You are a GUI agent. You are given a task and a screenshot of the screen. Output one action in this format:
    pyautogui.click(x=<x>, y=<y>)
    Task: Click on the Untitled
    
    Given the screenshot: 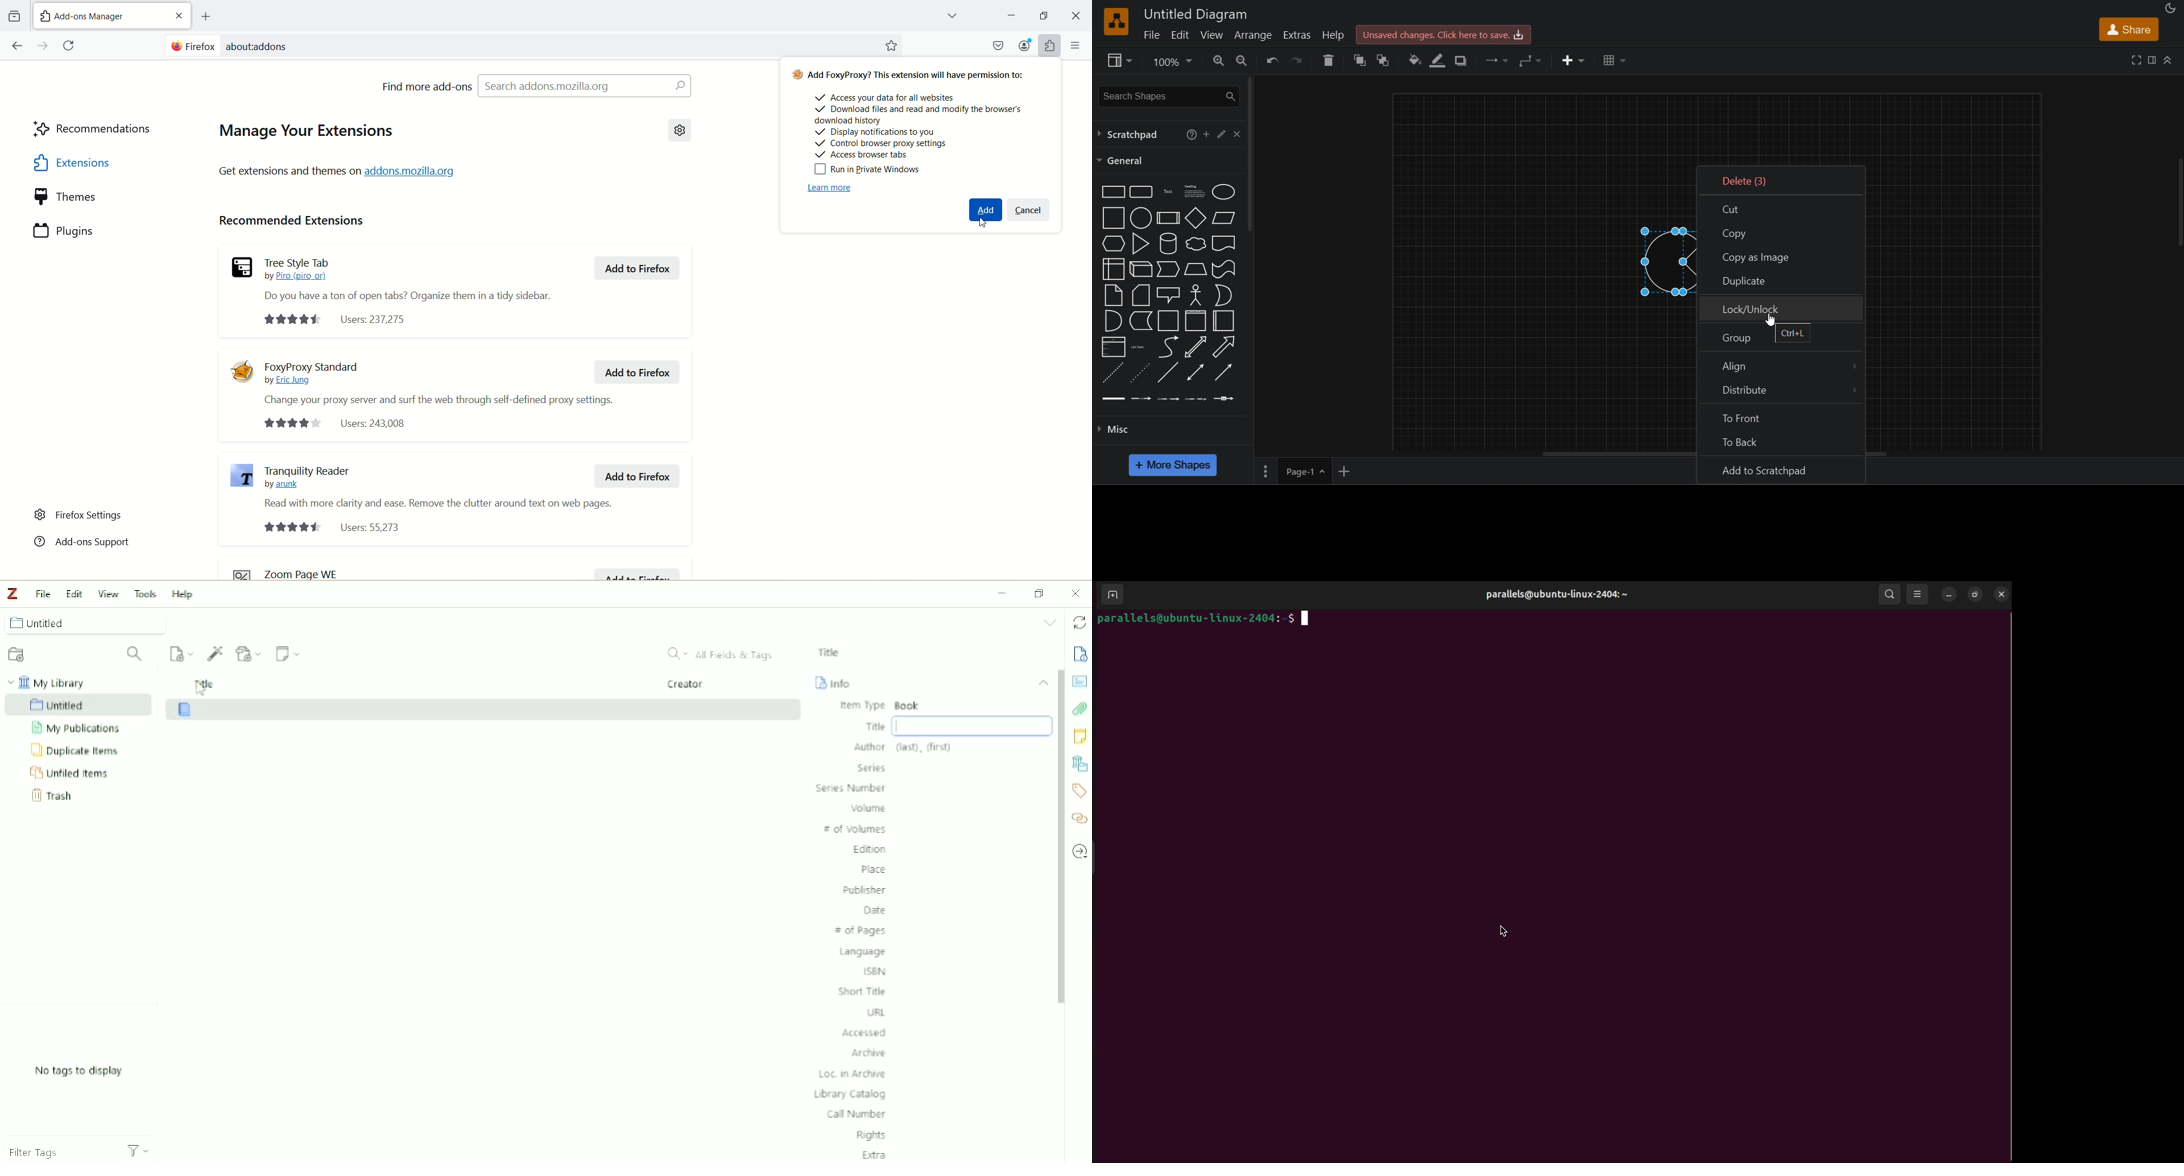 What is the action you would take?
    pyautogui.click(x=89, y=622)
    